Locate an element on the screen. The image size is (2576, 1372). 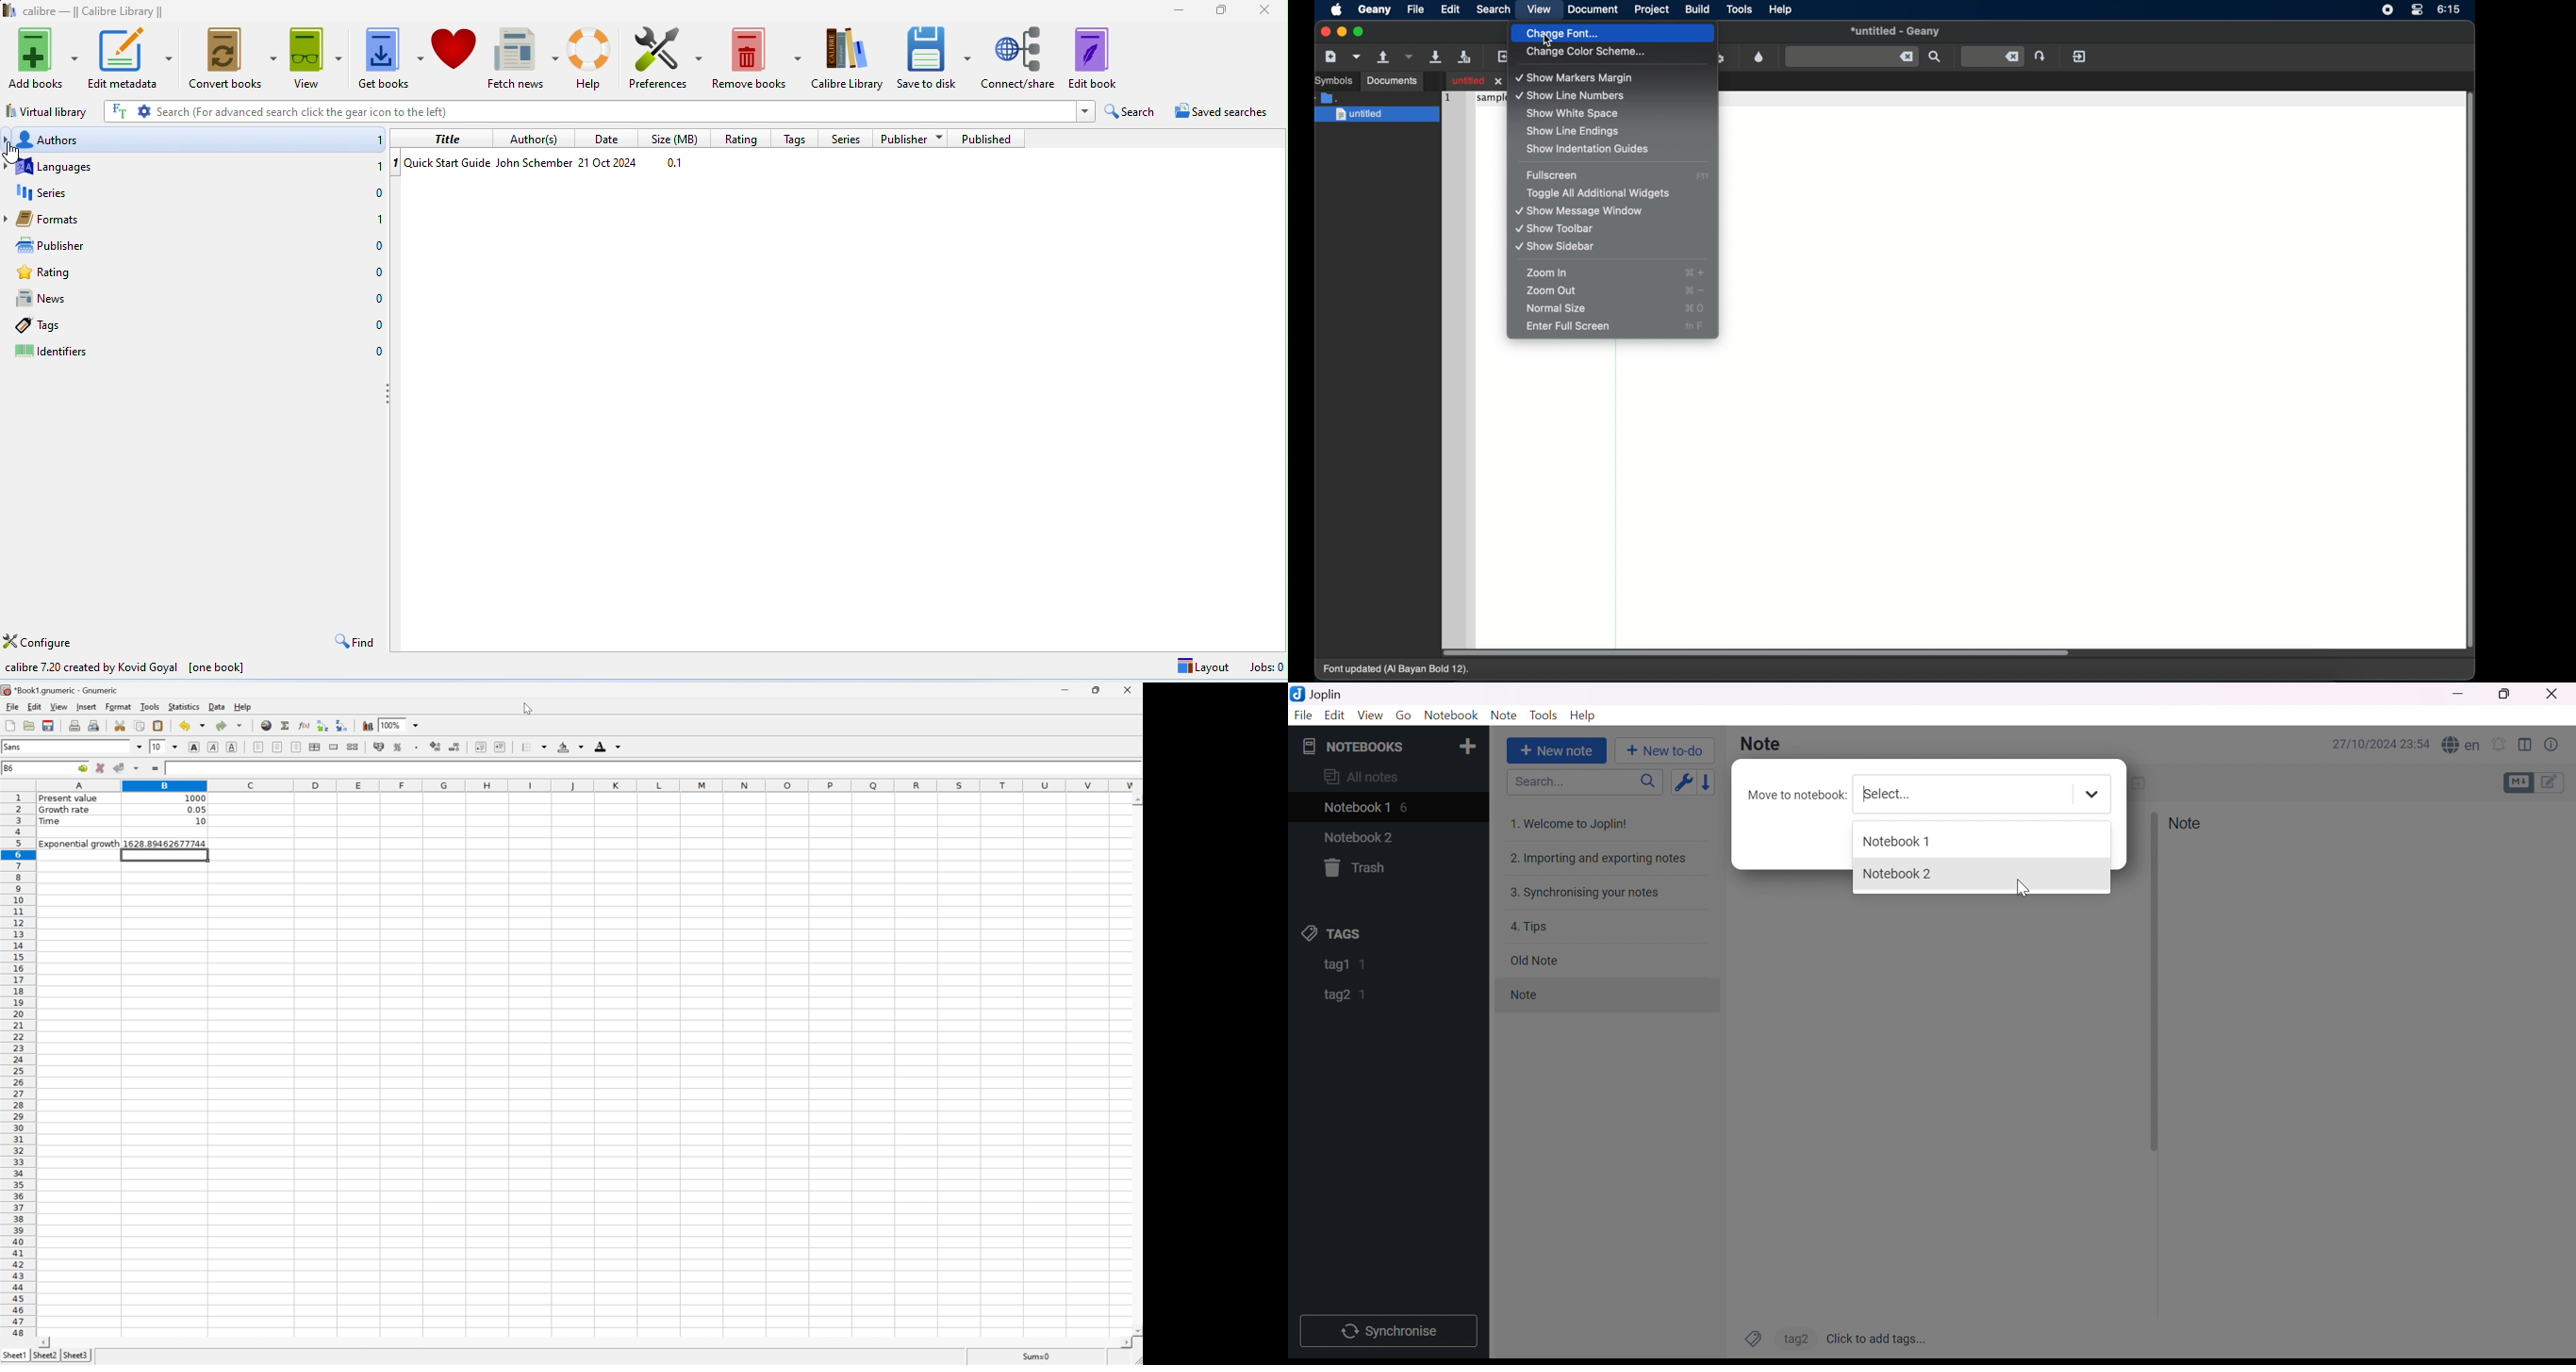
preferences is located at coordinates (663, 56).